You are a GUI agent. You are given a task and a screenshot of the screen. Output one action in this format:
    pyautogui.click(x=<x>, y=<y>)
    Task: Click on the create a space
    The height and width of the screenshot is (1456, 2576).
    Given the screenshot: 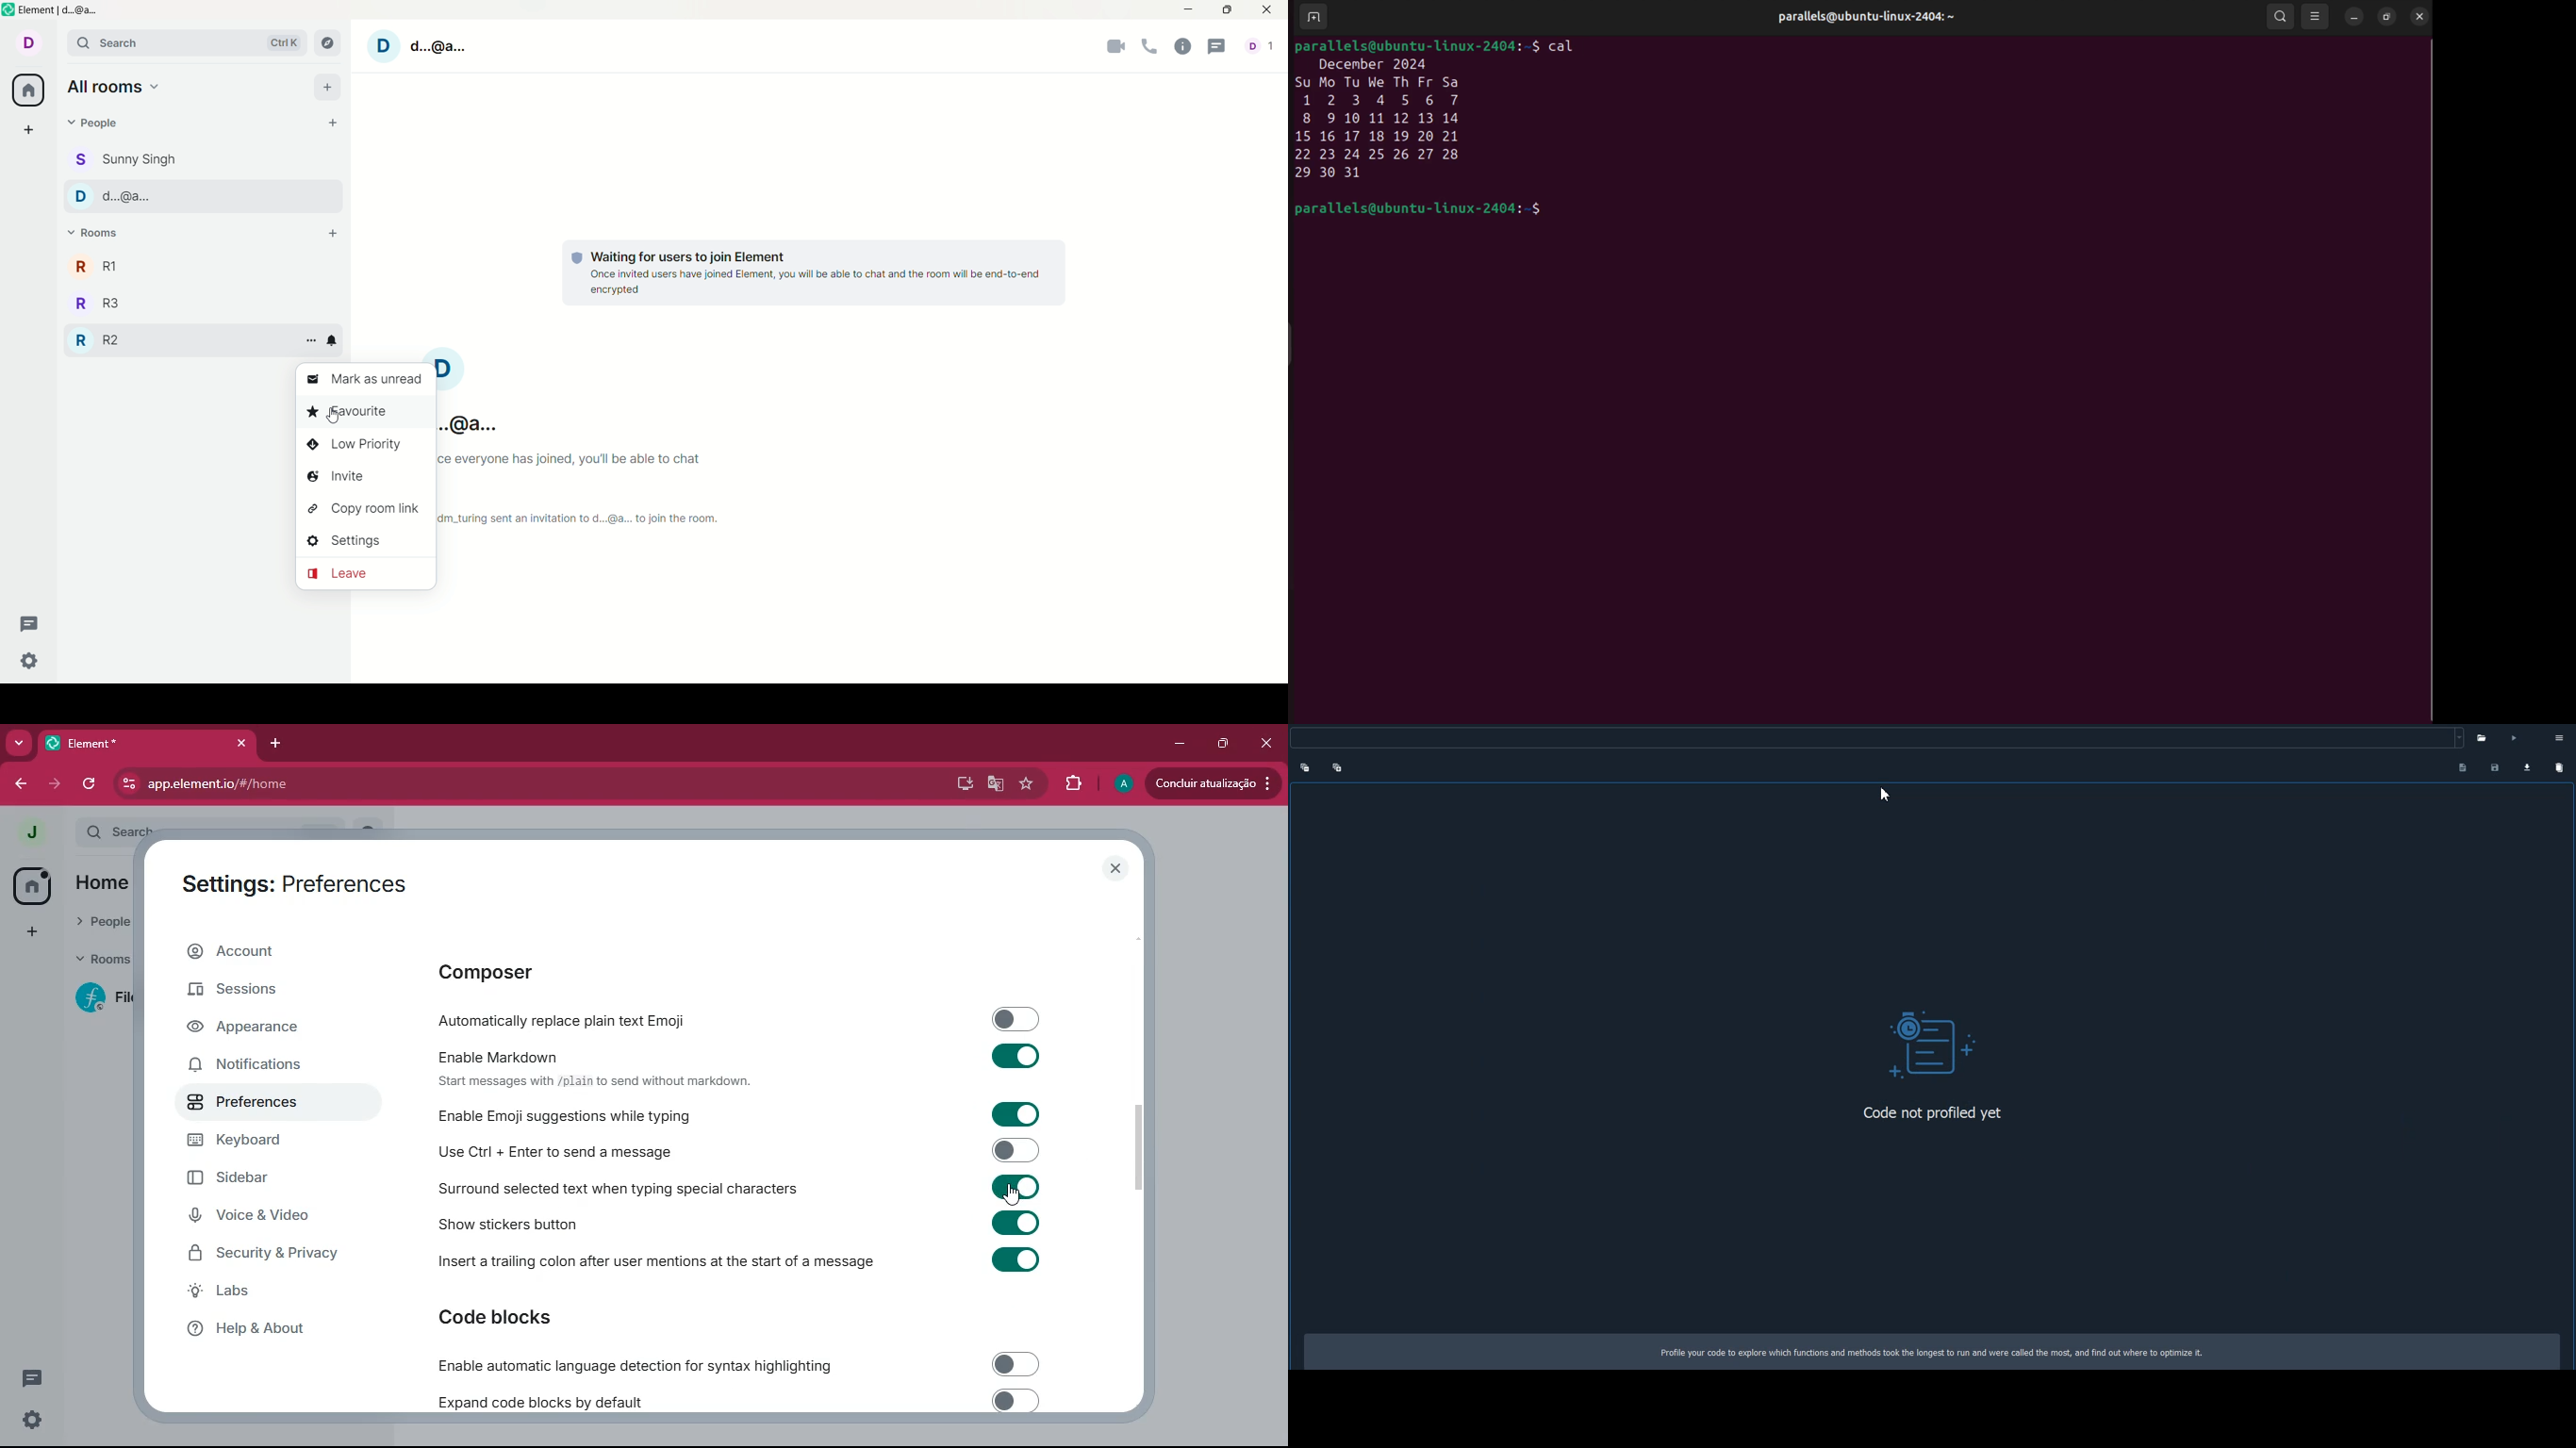 What is the action you would take?
    pyautogui.click(x=30, y=129)
    